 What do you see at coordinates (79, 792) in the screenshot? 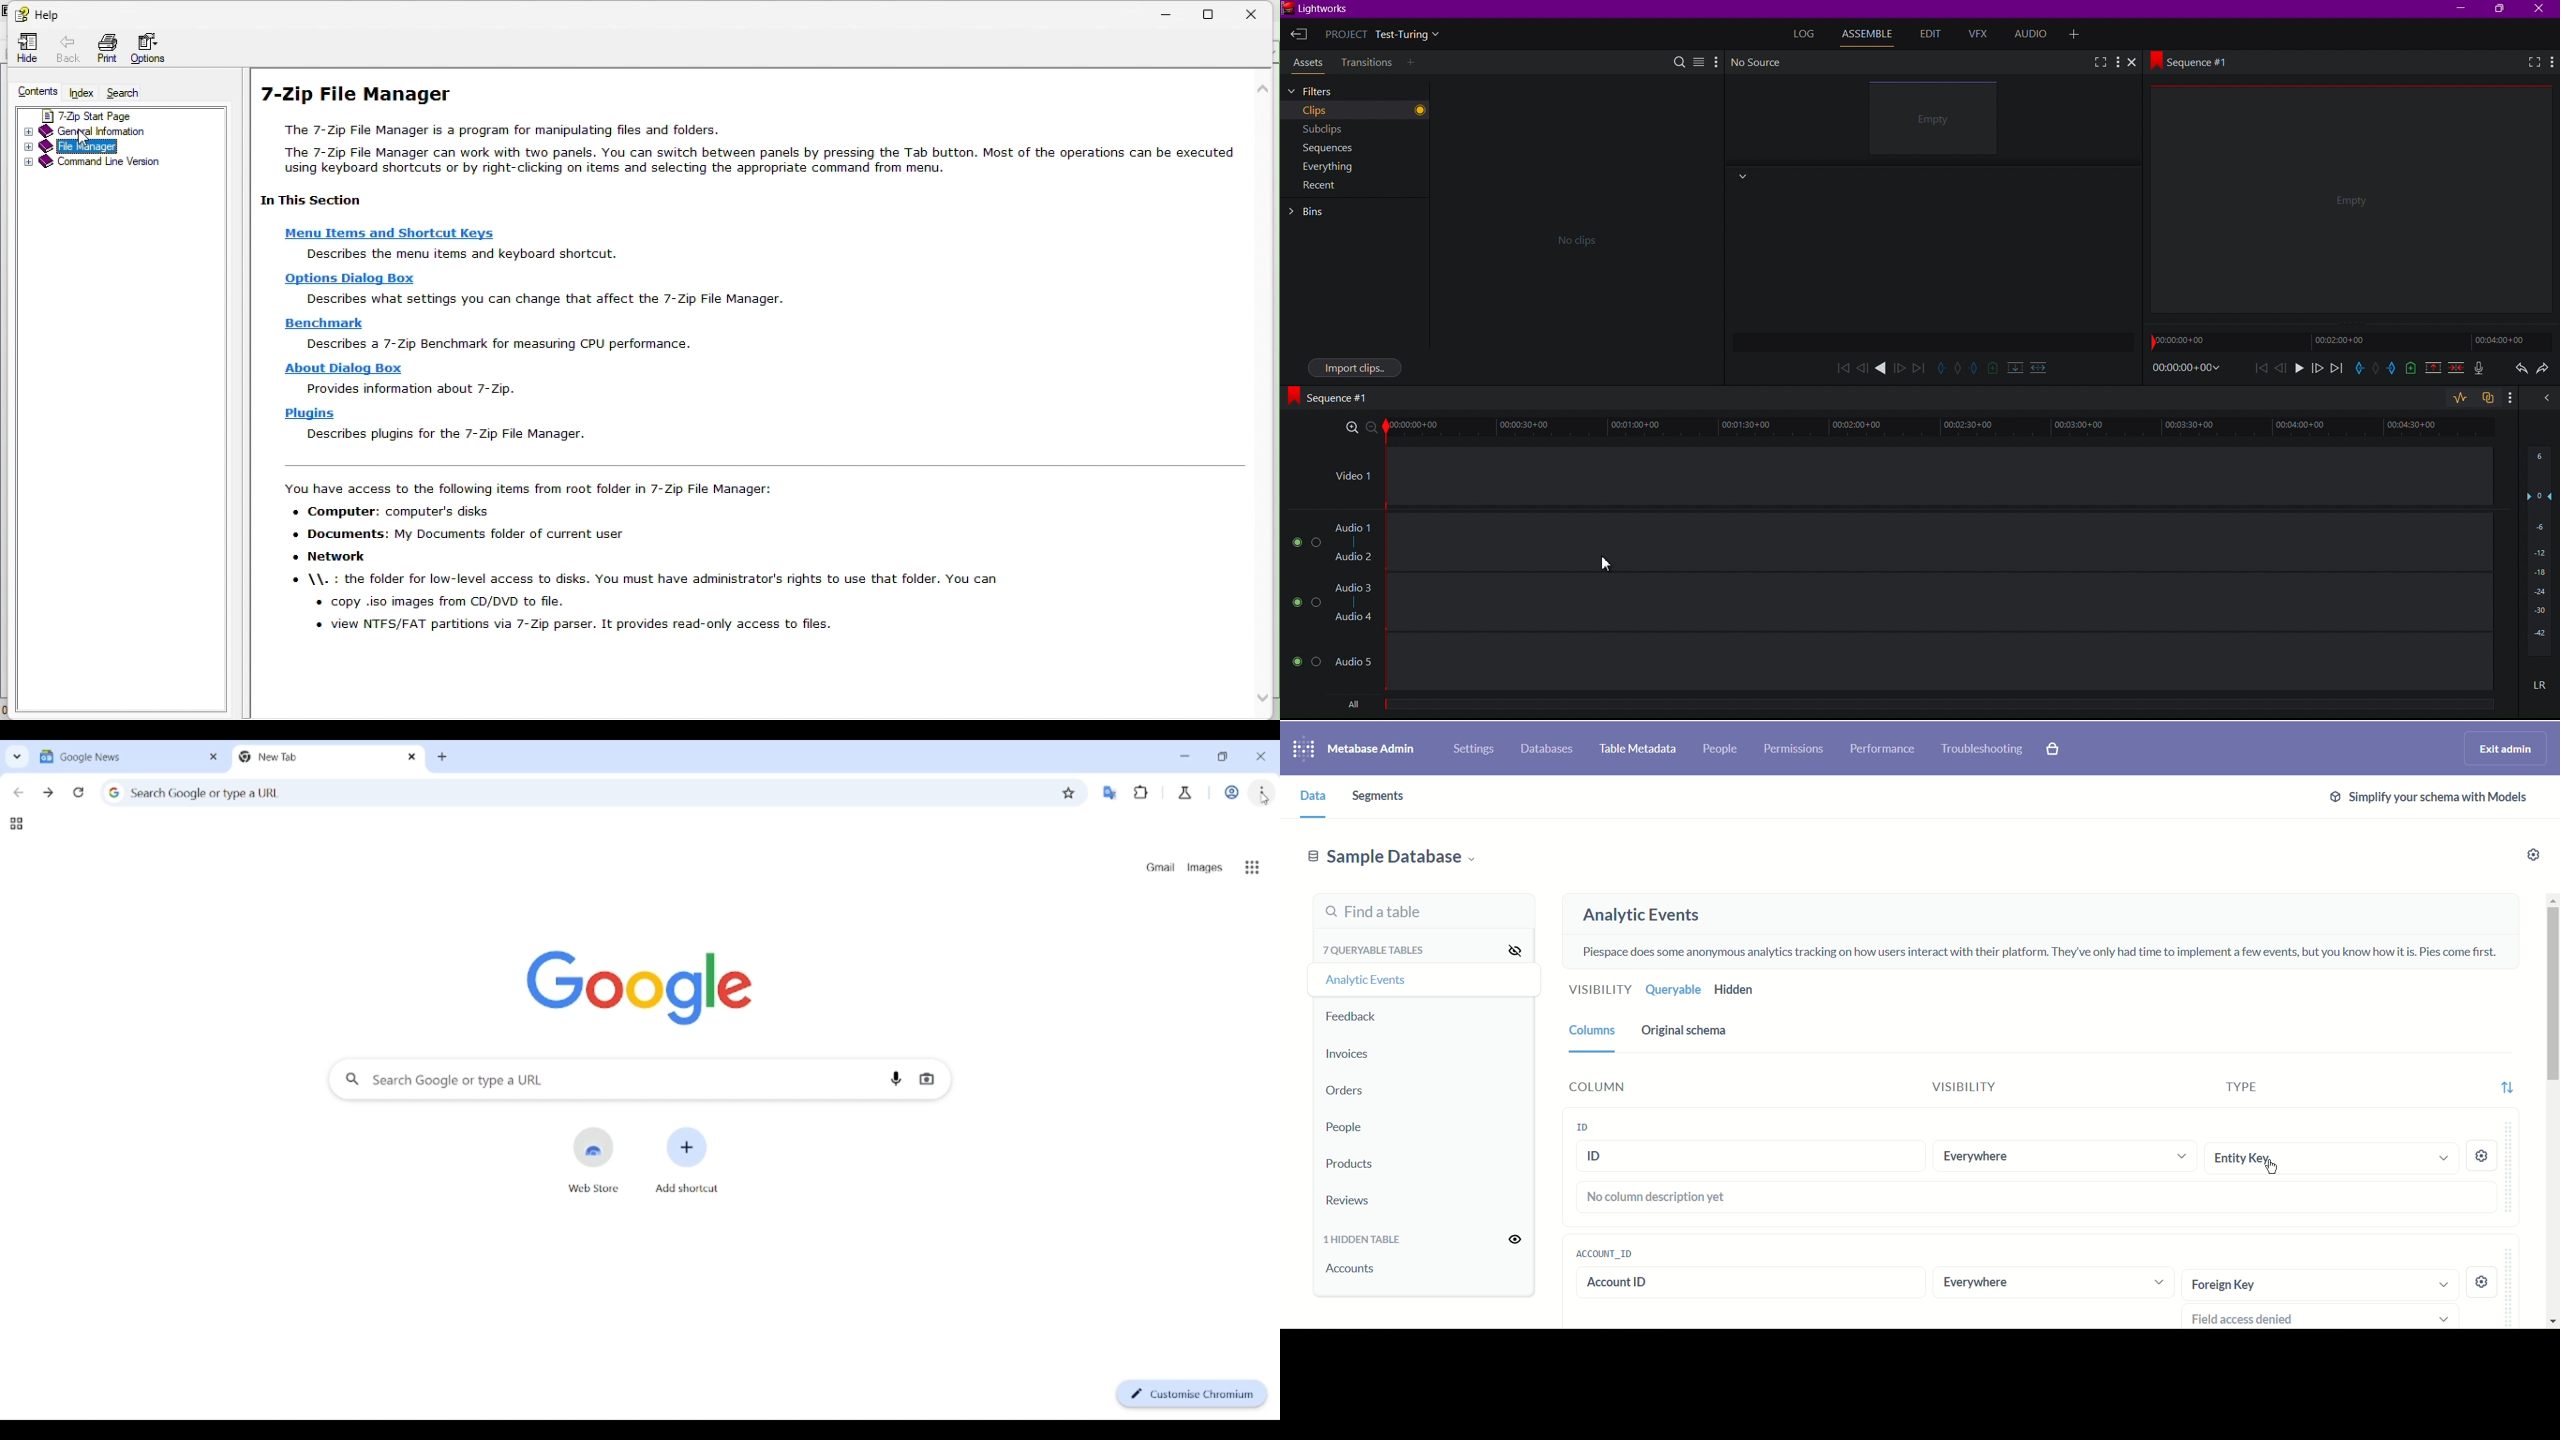
I see `Reload page` at bounding box center [79, 792].